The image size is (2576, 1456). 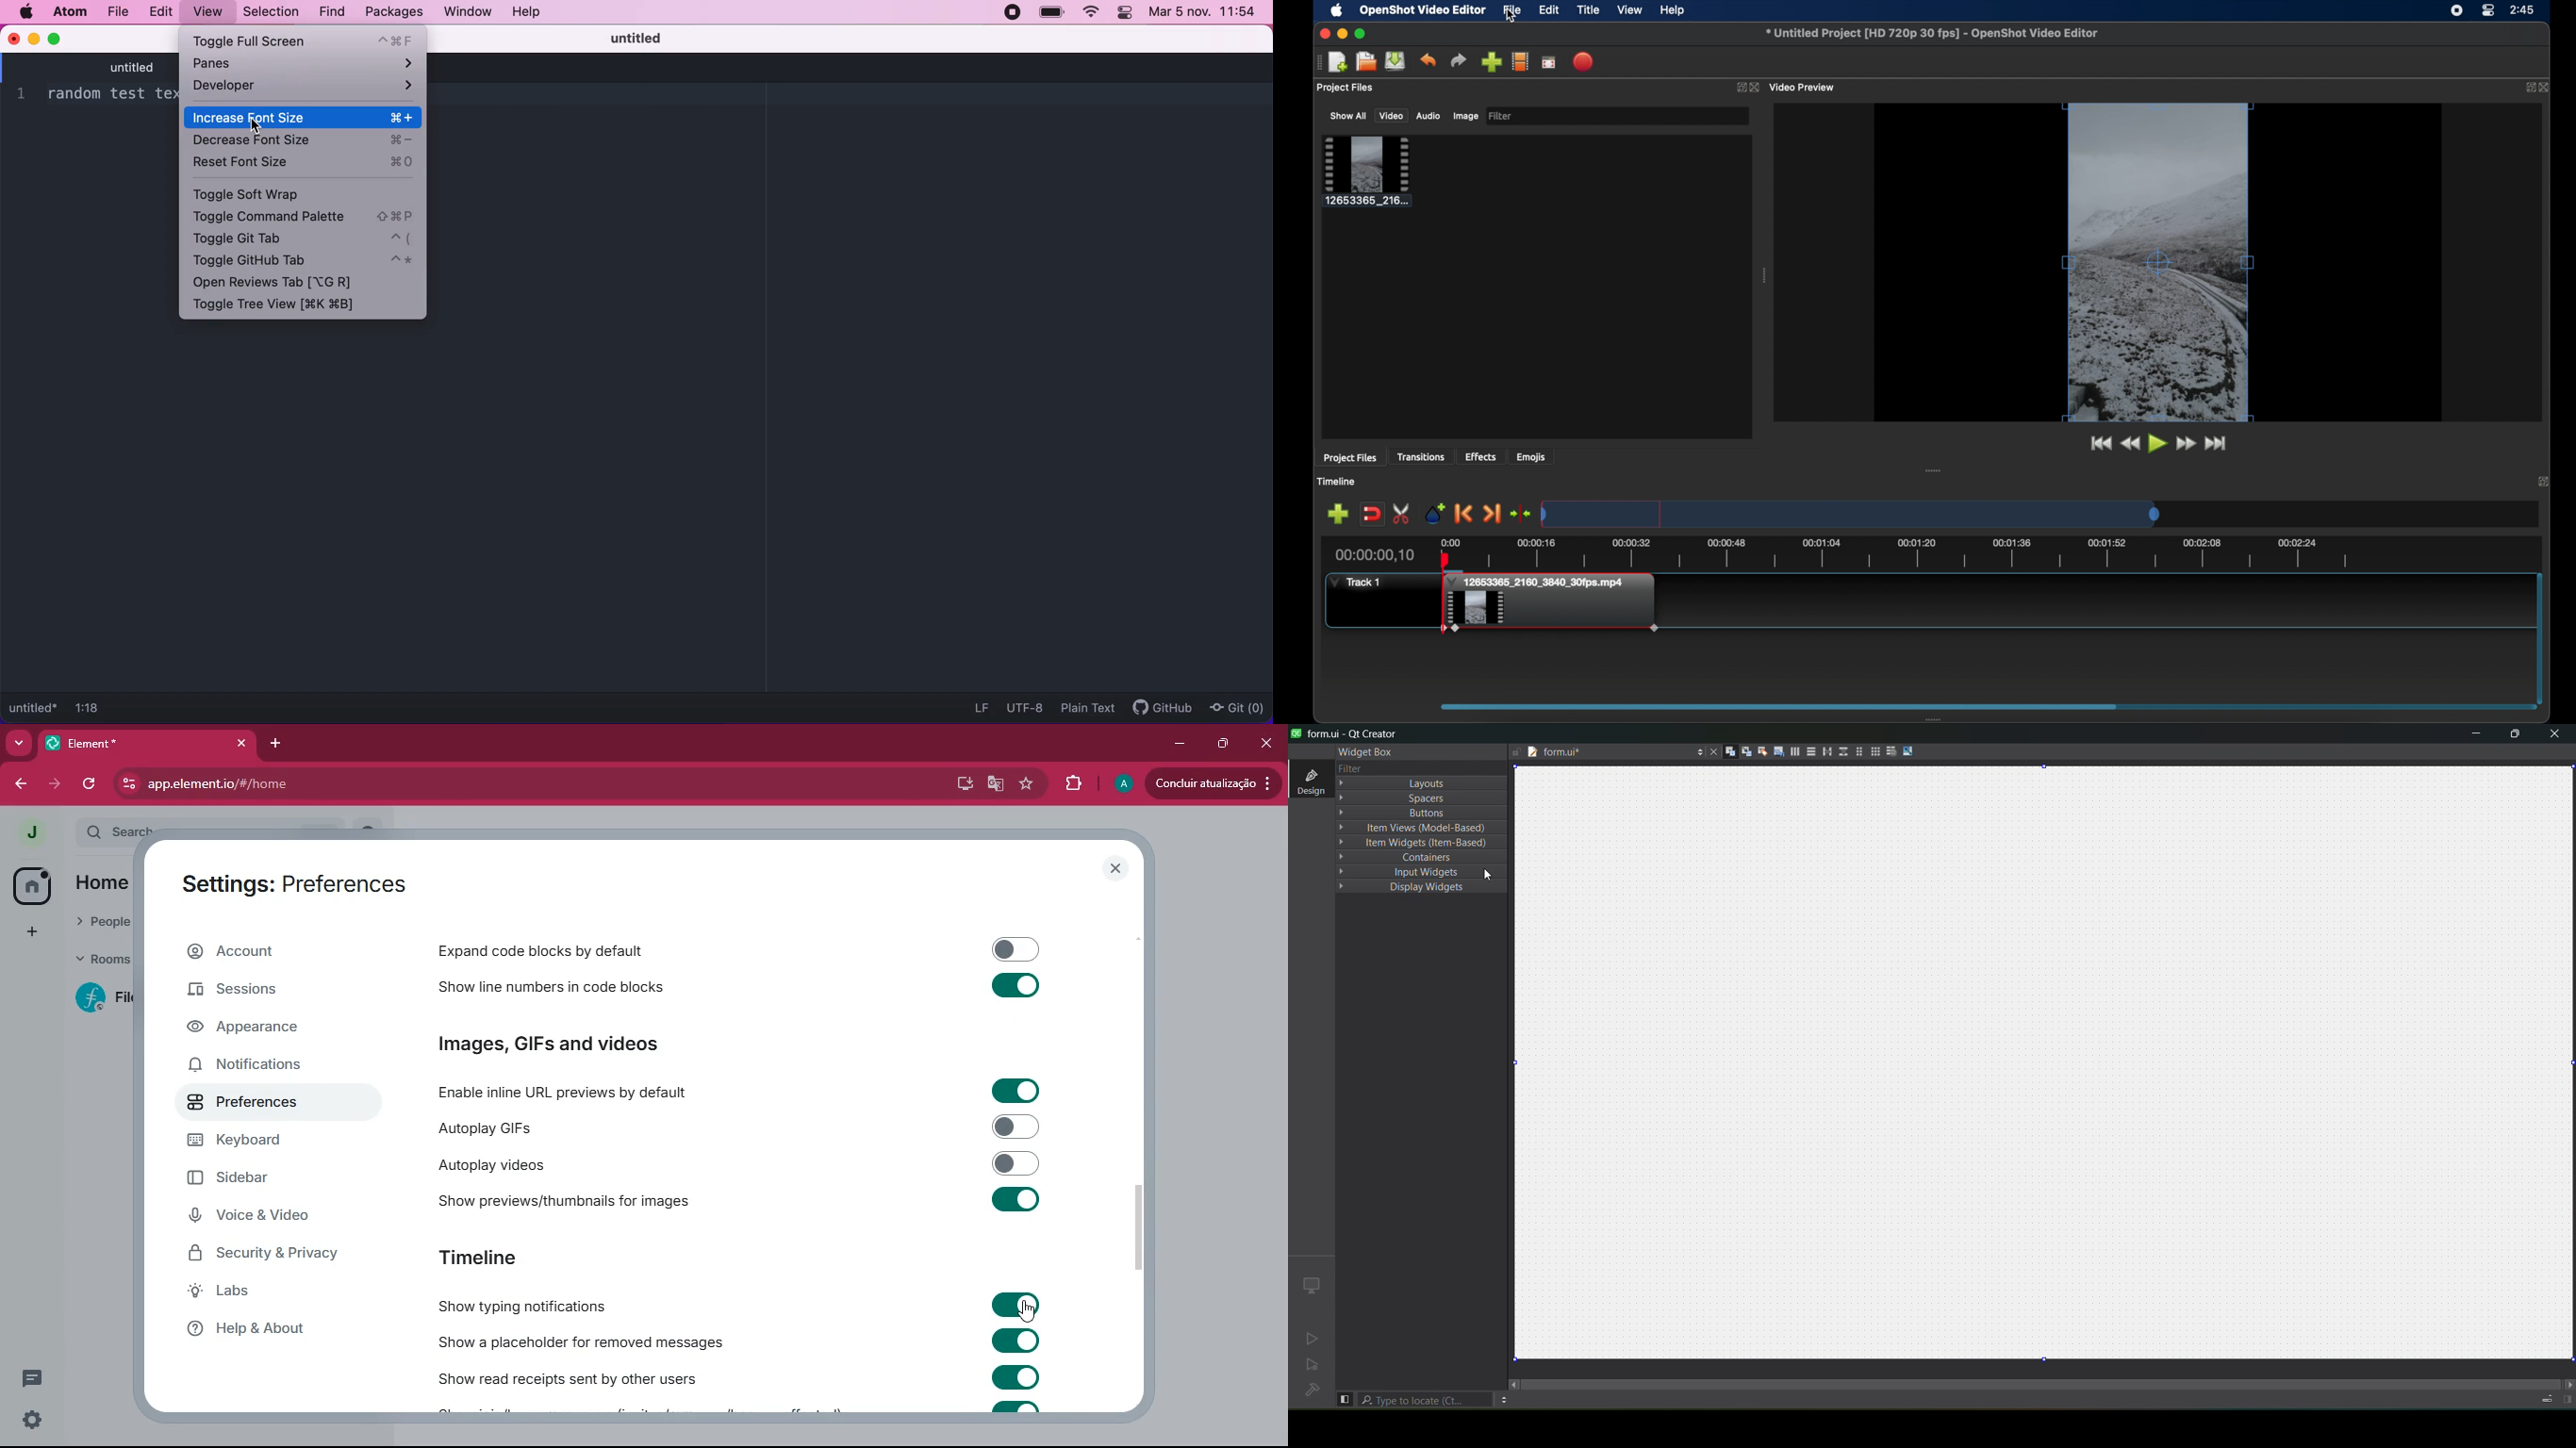 I want to click on mac logo, so click(x=25, y=12).